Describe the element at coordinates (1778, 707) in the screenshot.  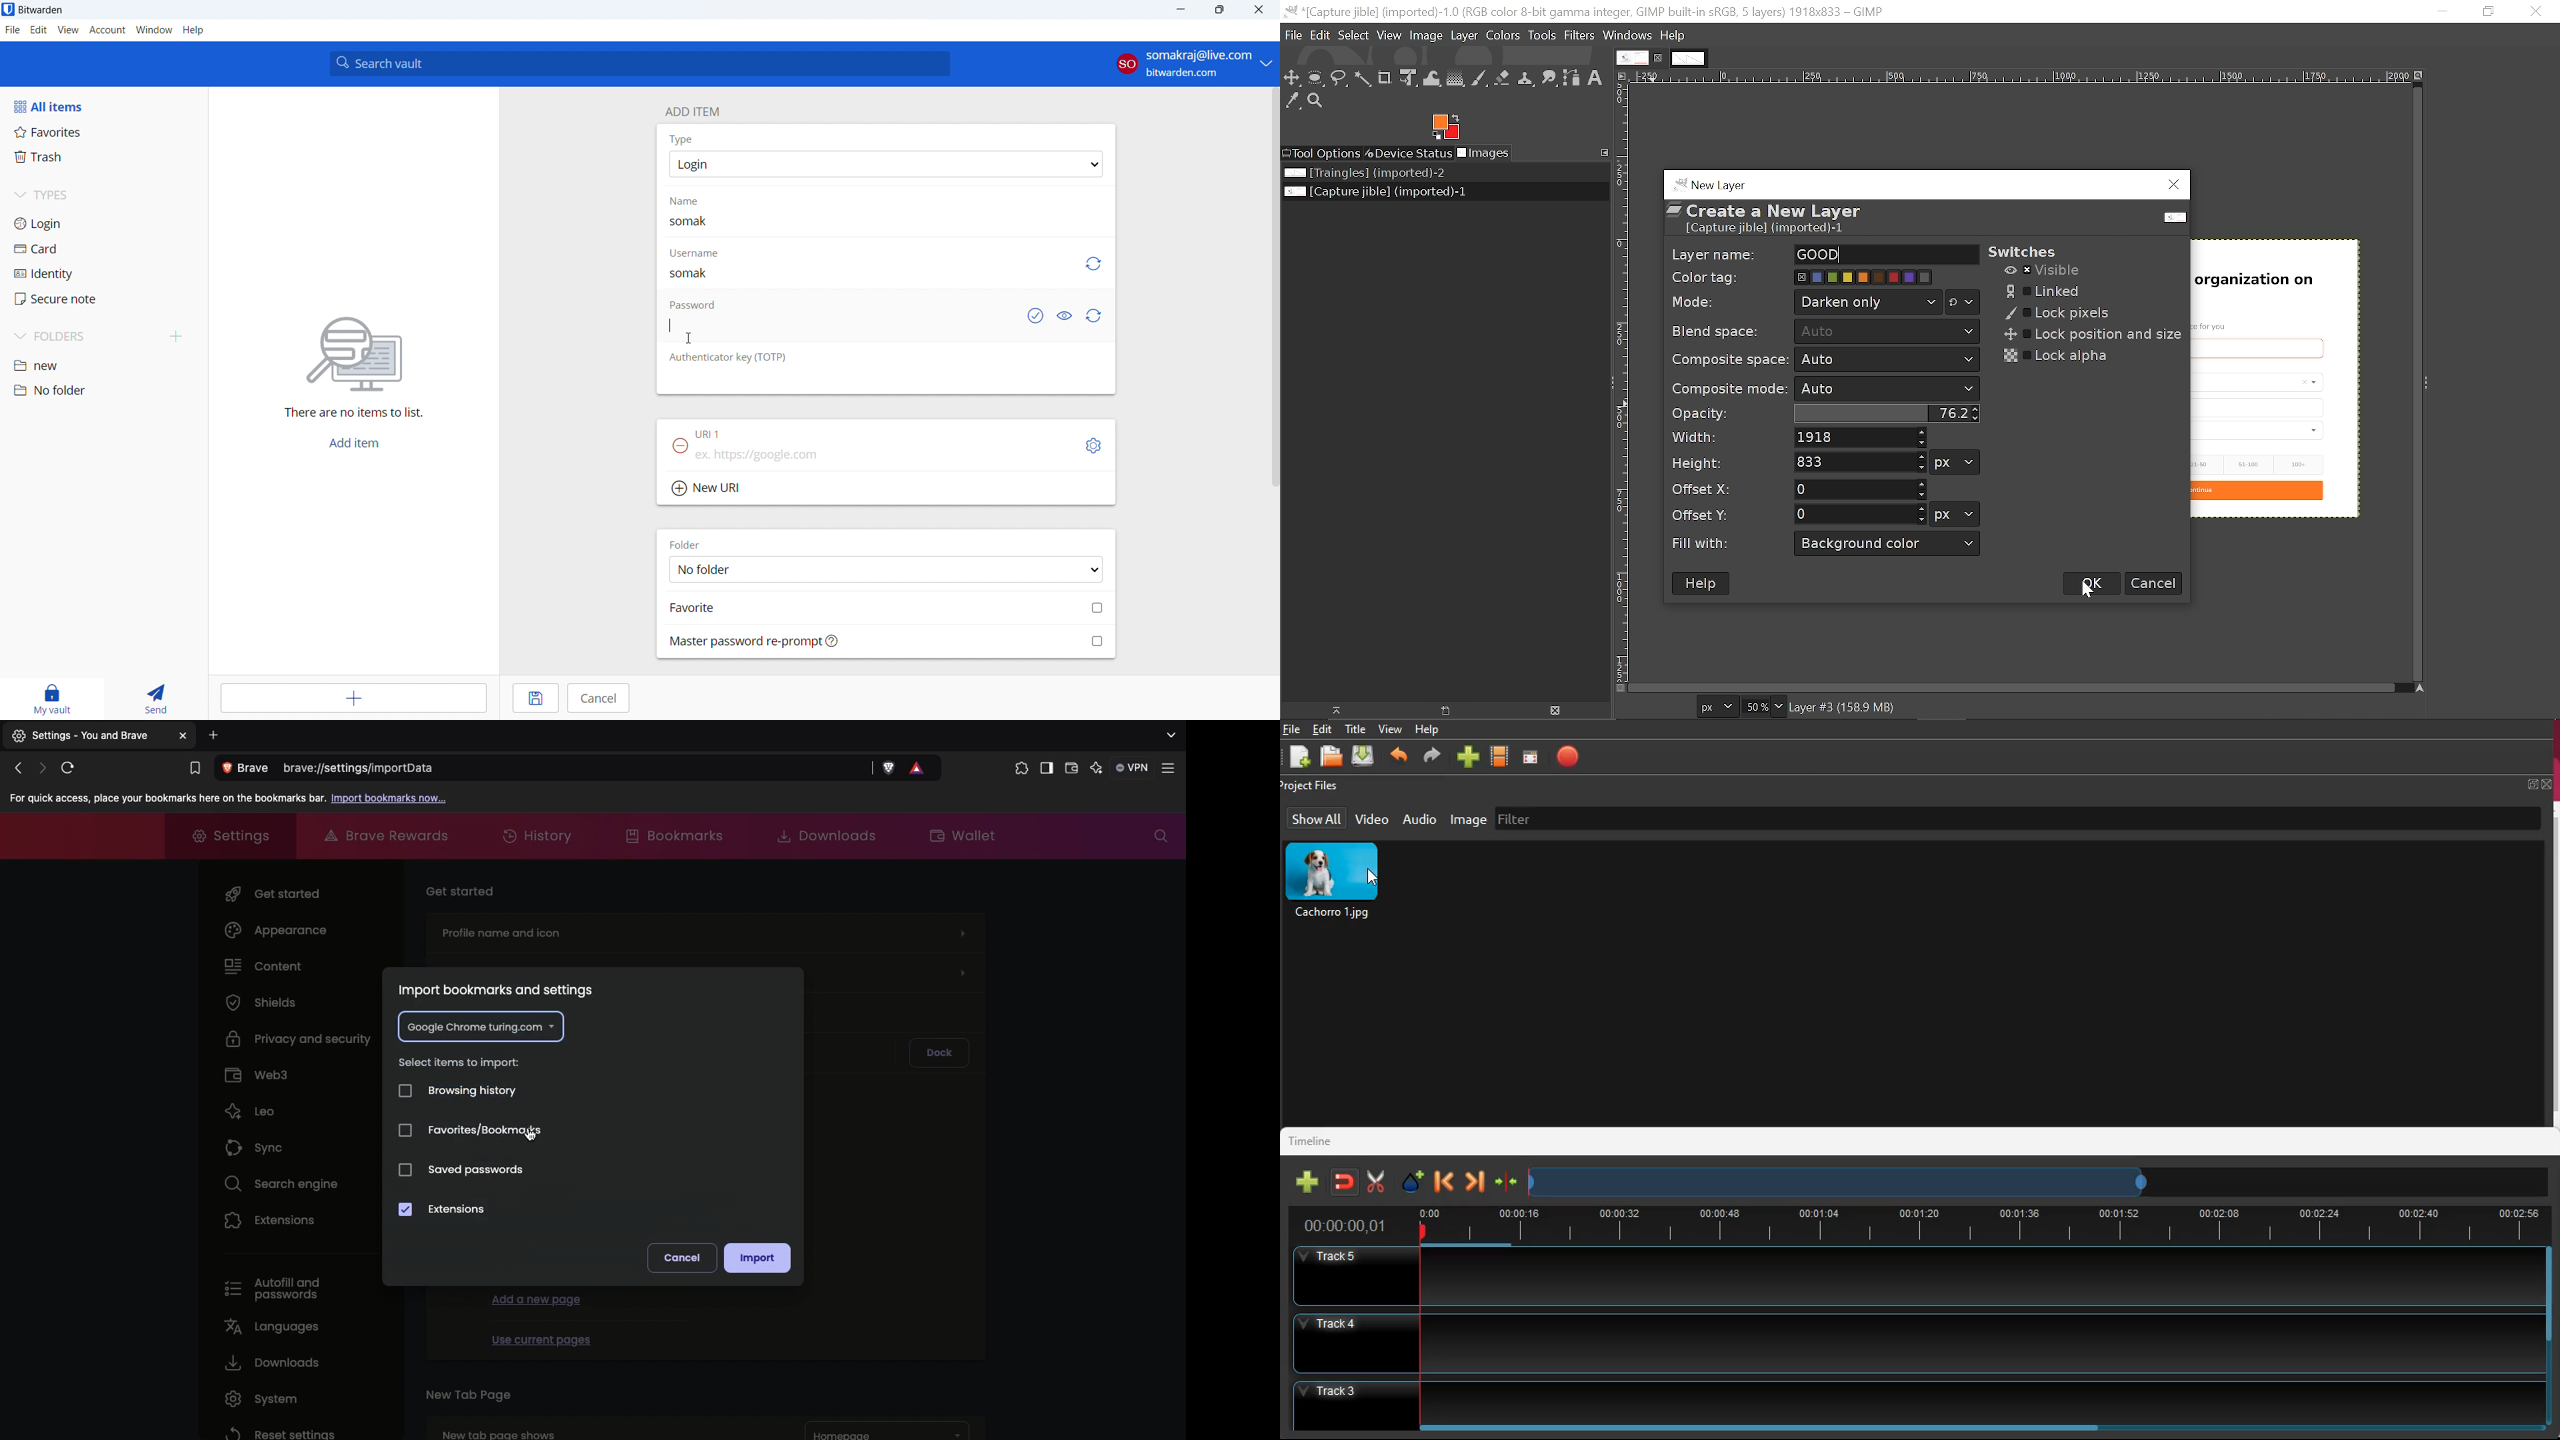
I see `Zoom options` at that location.